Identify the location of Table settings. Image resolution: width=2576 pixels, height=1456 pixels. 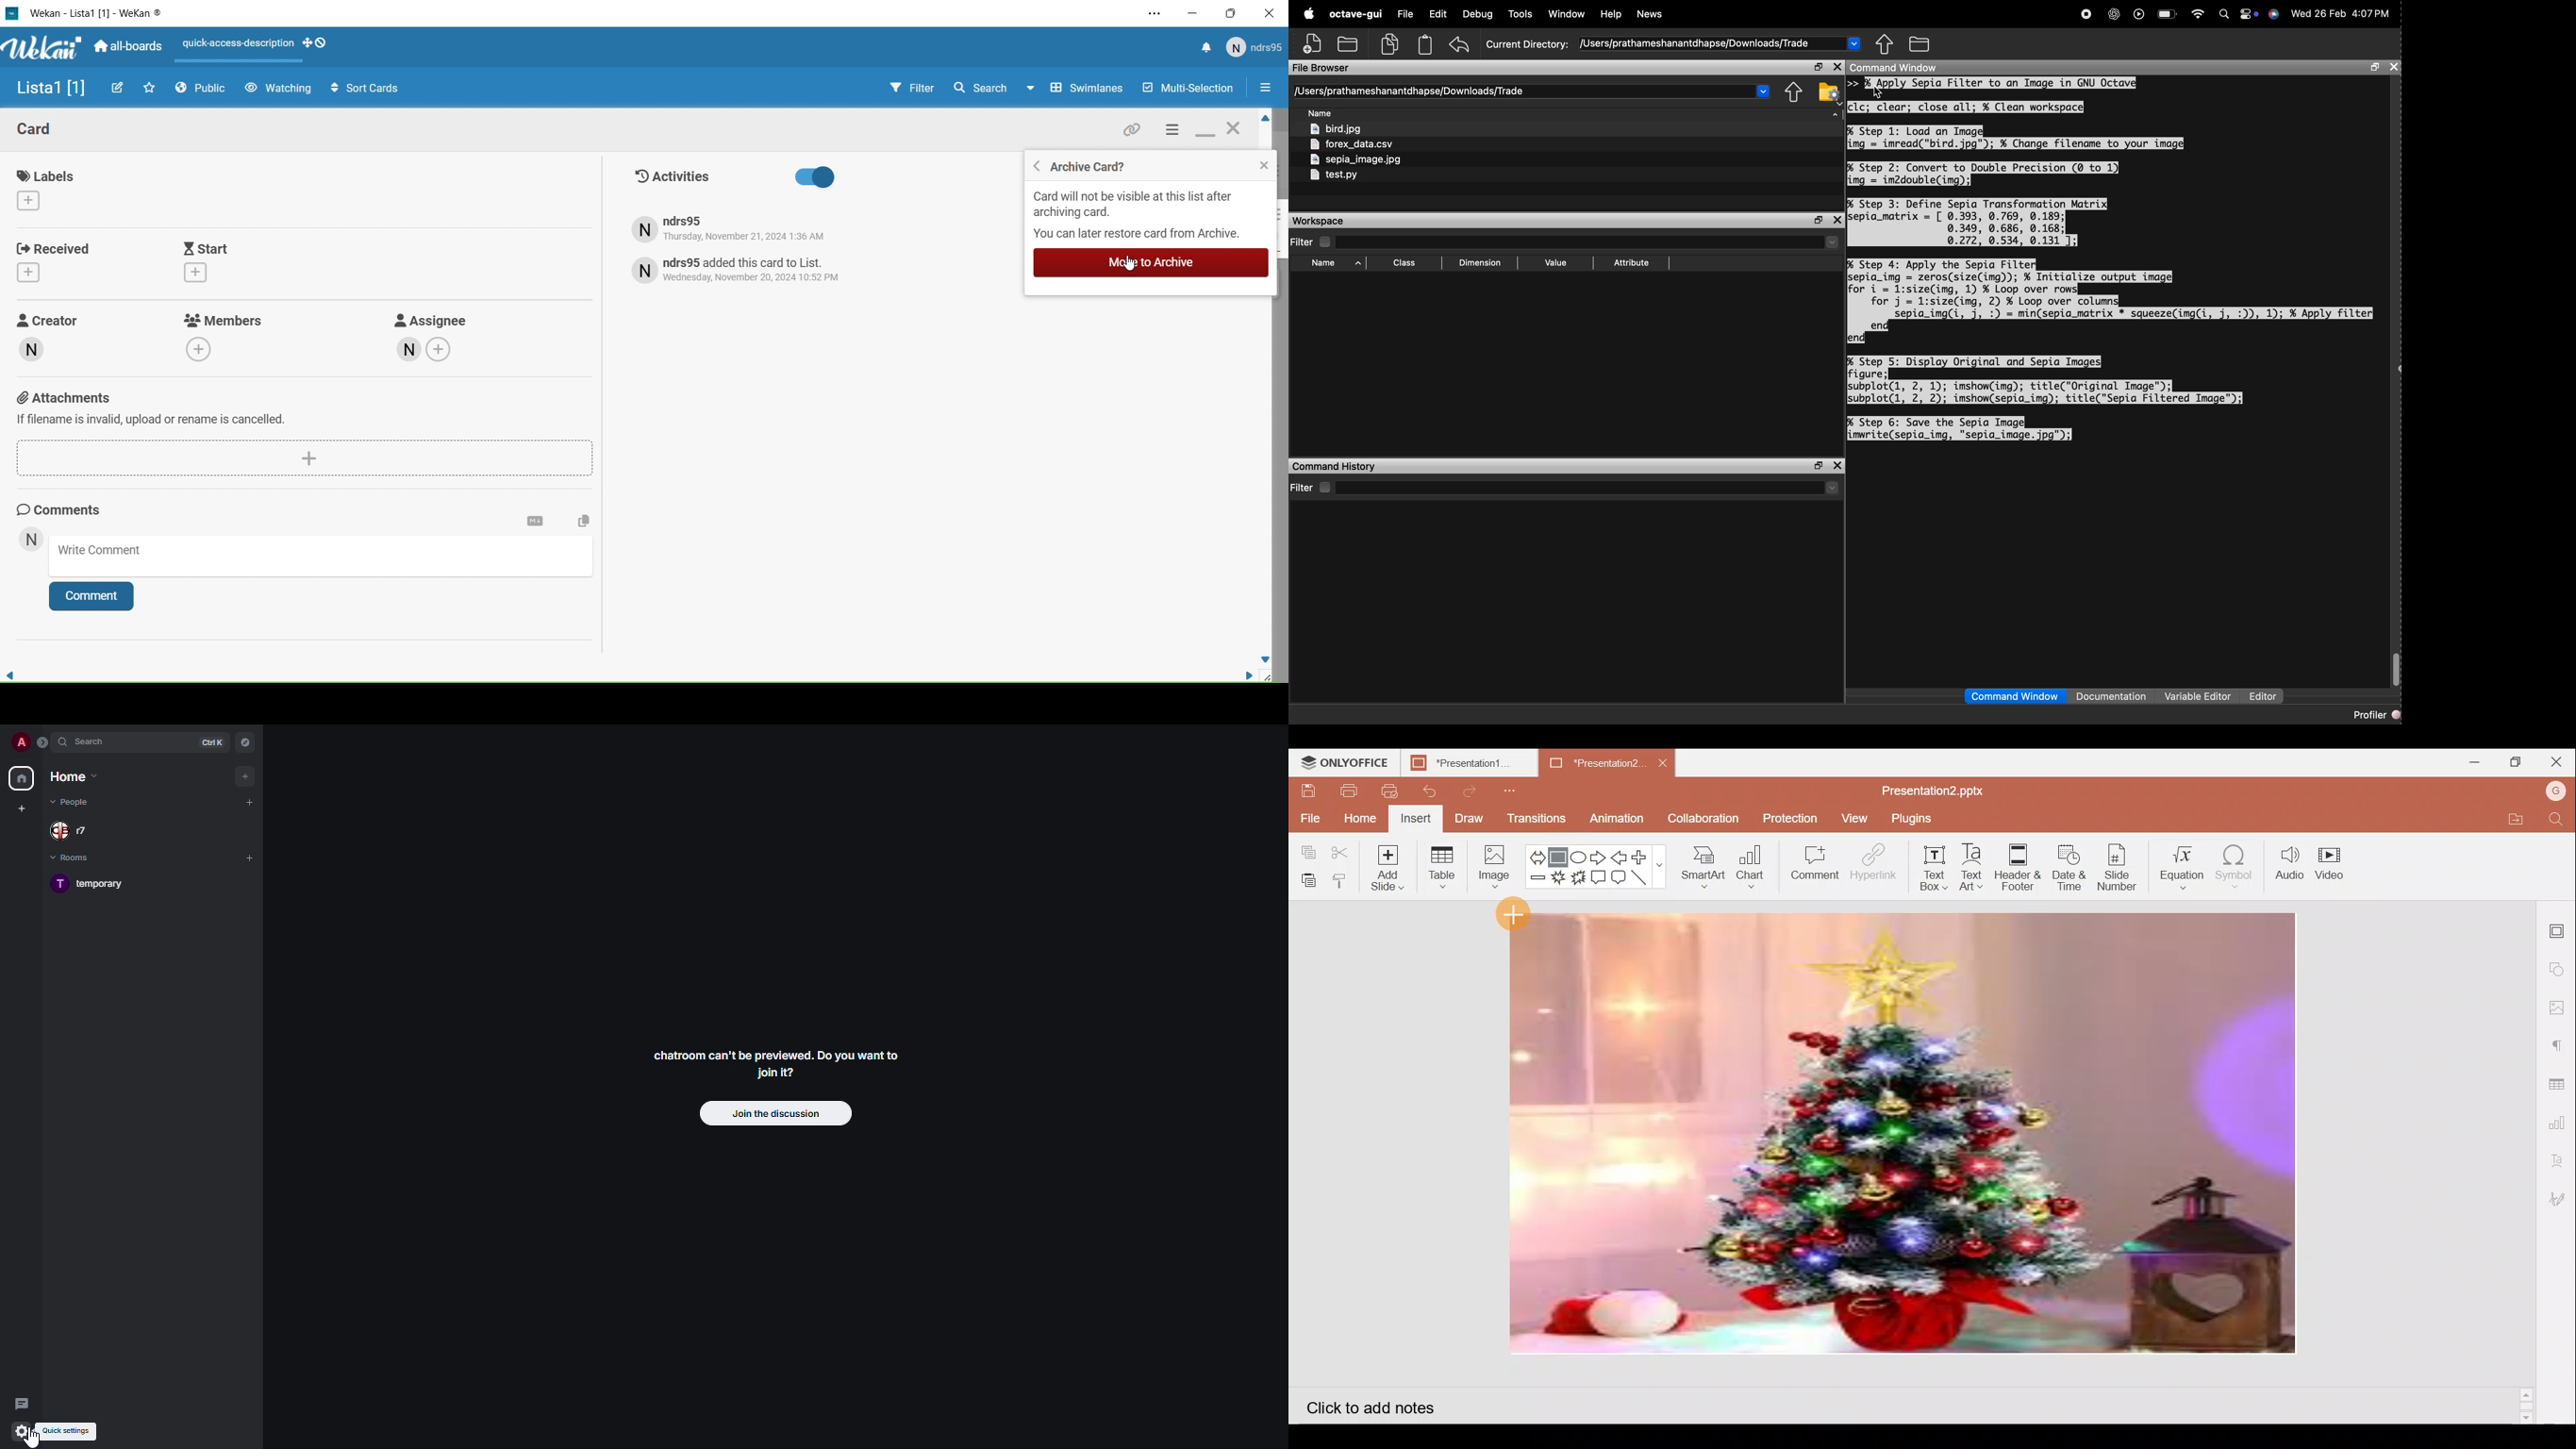
(2560, 1077).